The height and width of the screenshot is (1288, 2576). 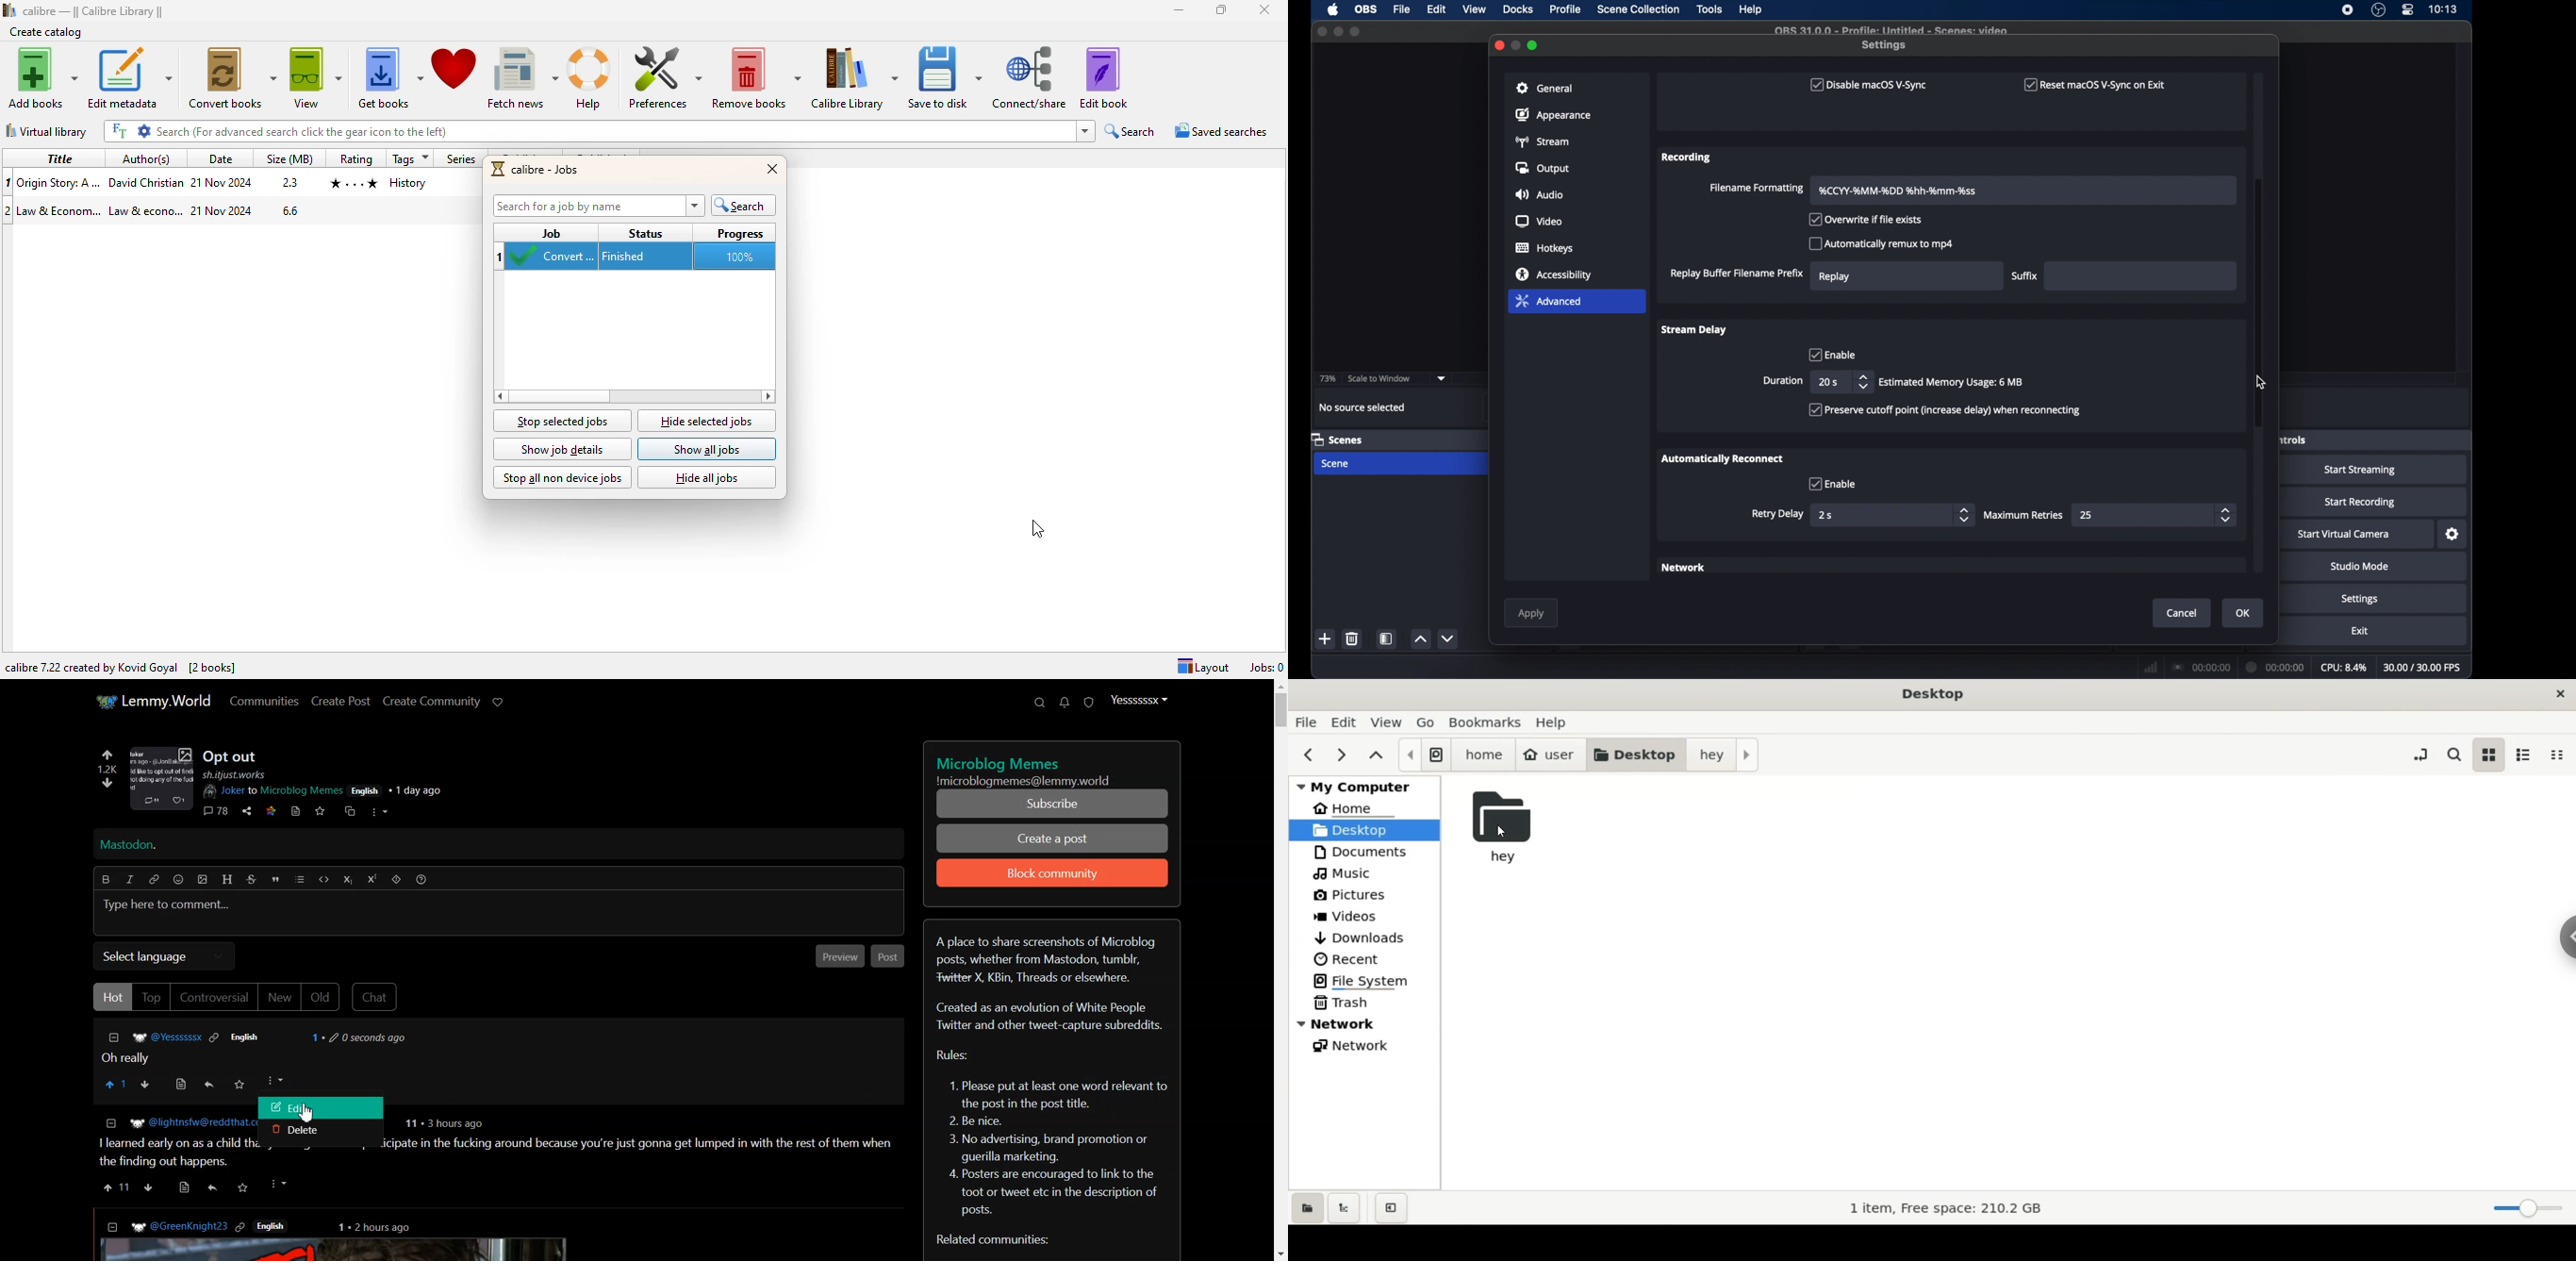 What do you see at coordinates (1687, 157) in the screenshot?
I see `recording` at bounding box center [1687, 157].